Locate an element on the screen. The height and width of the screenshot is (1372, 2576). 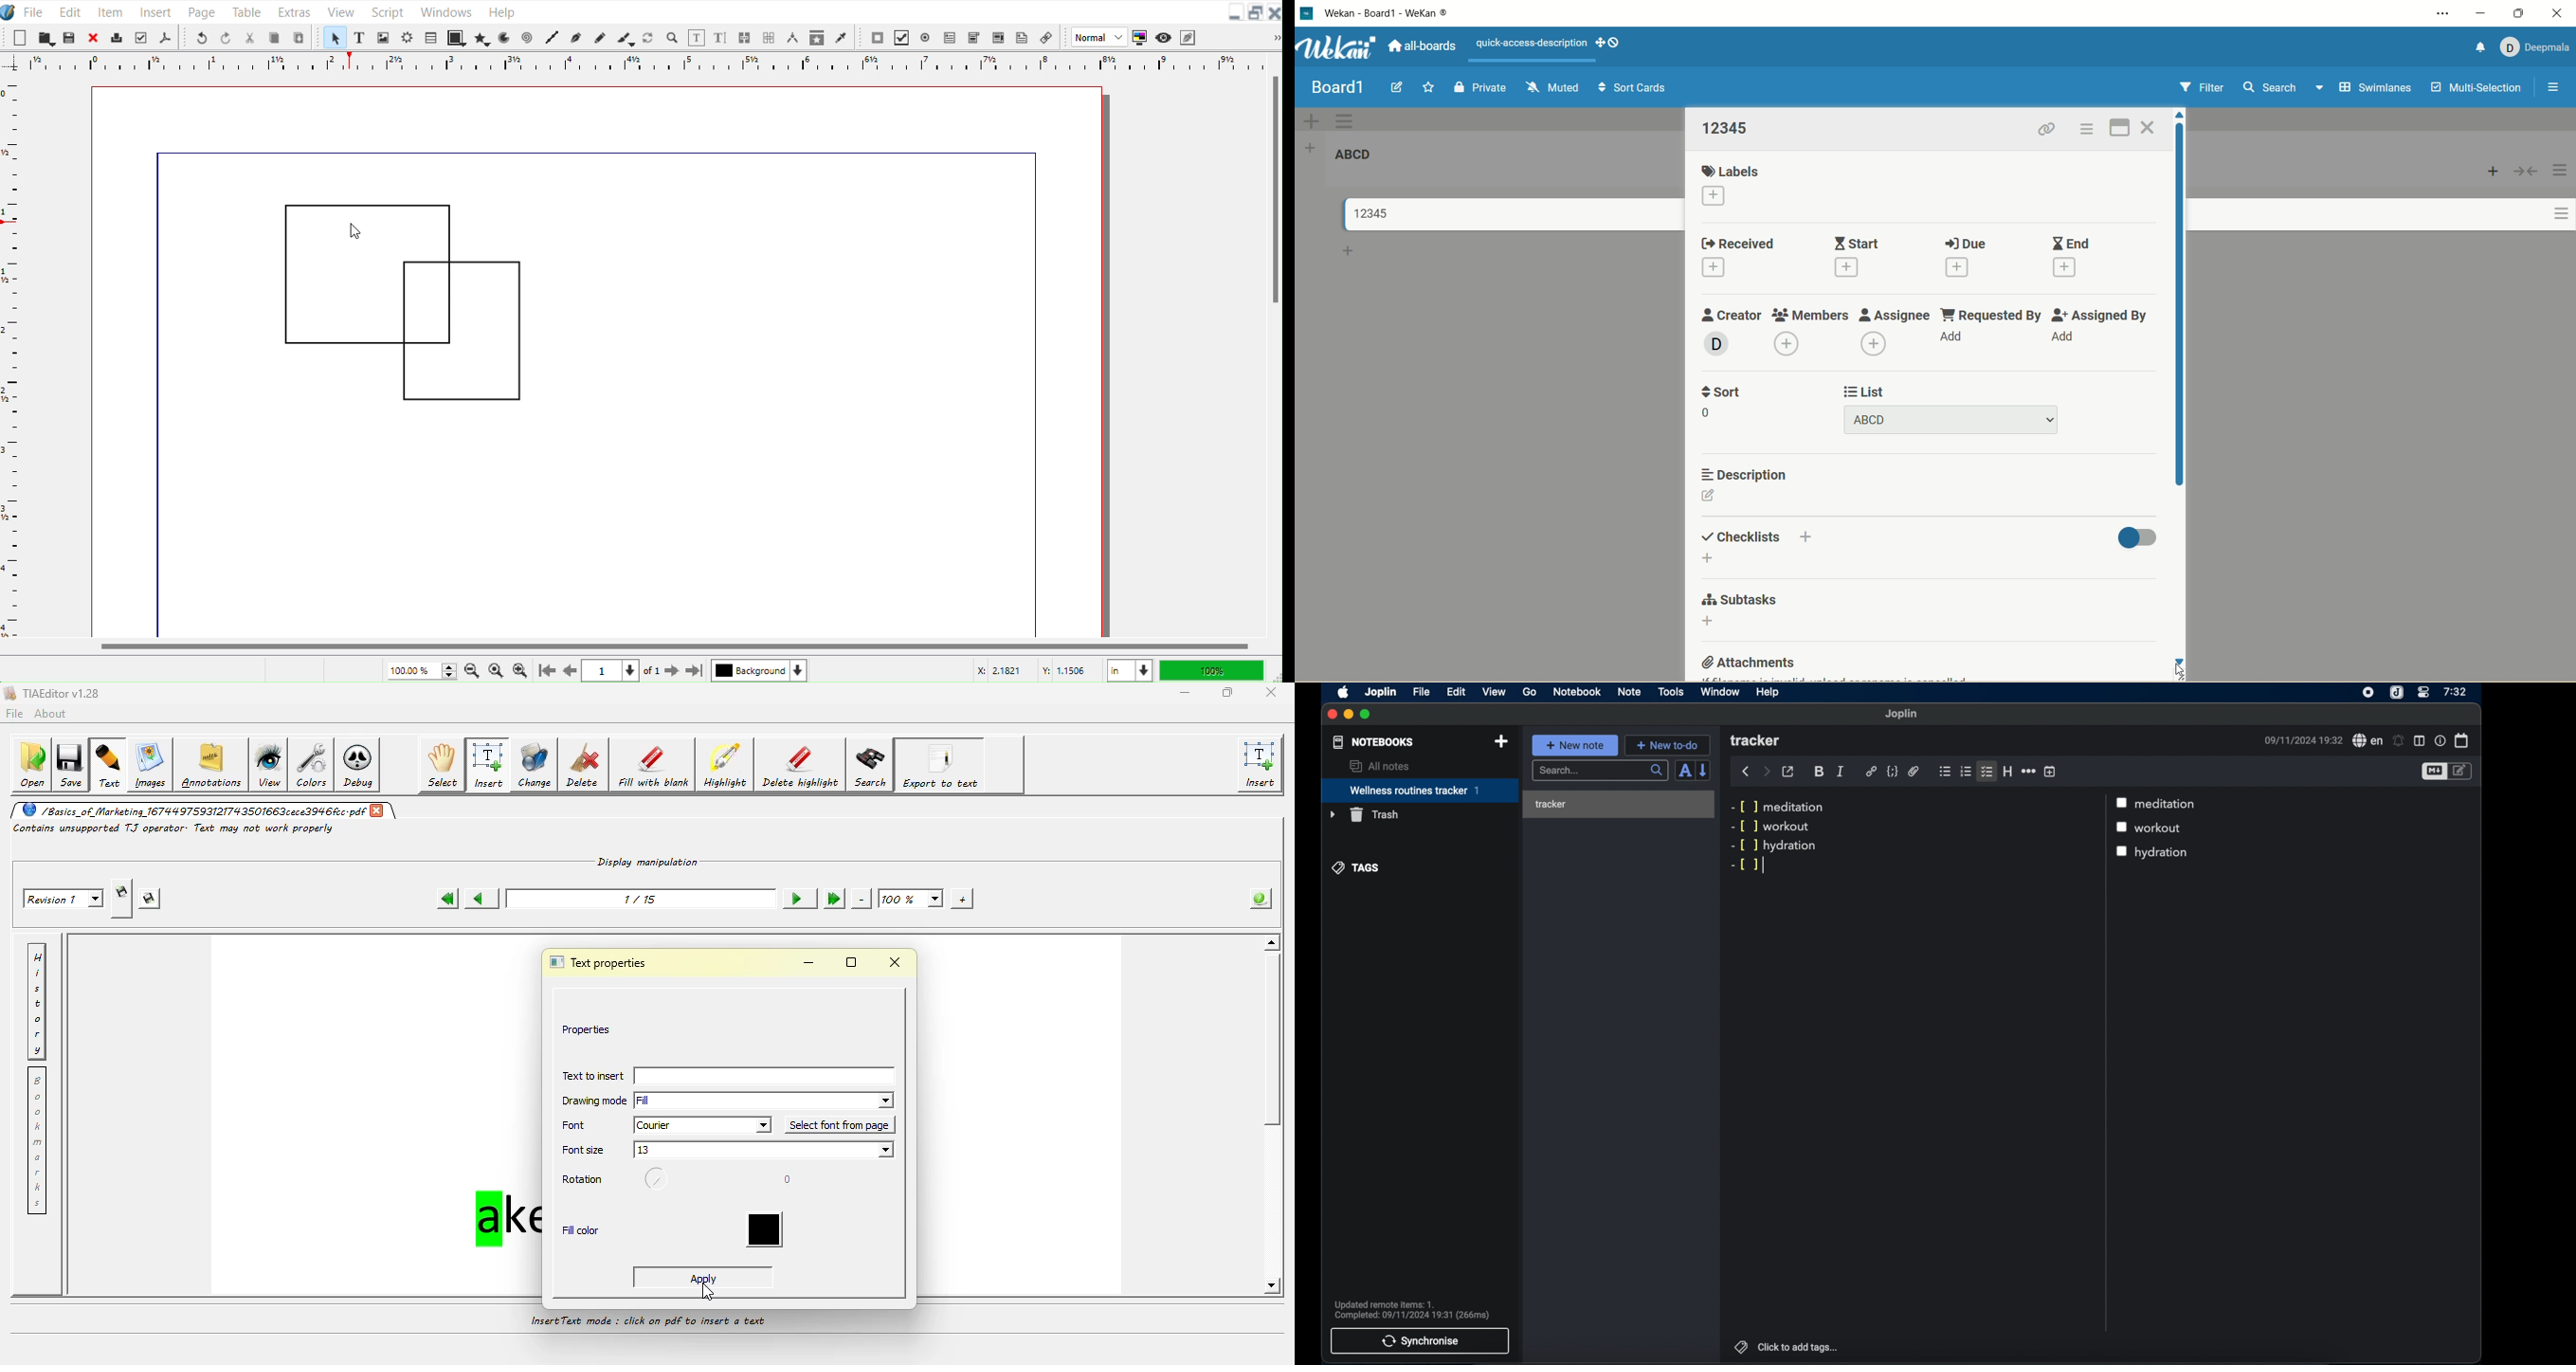
Text Annotation is located at coordinates (1022, 36).